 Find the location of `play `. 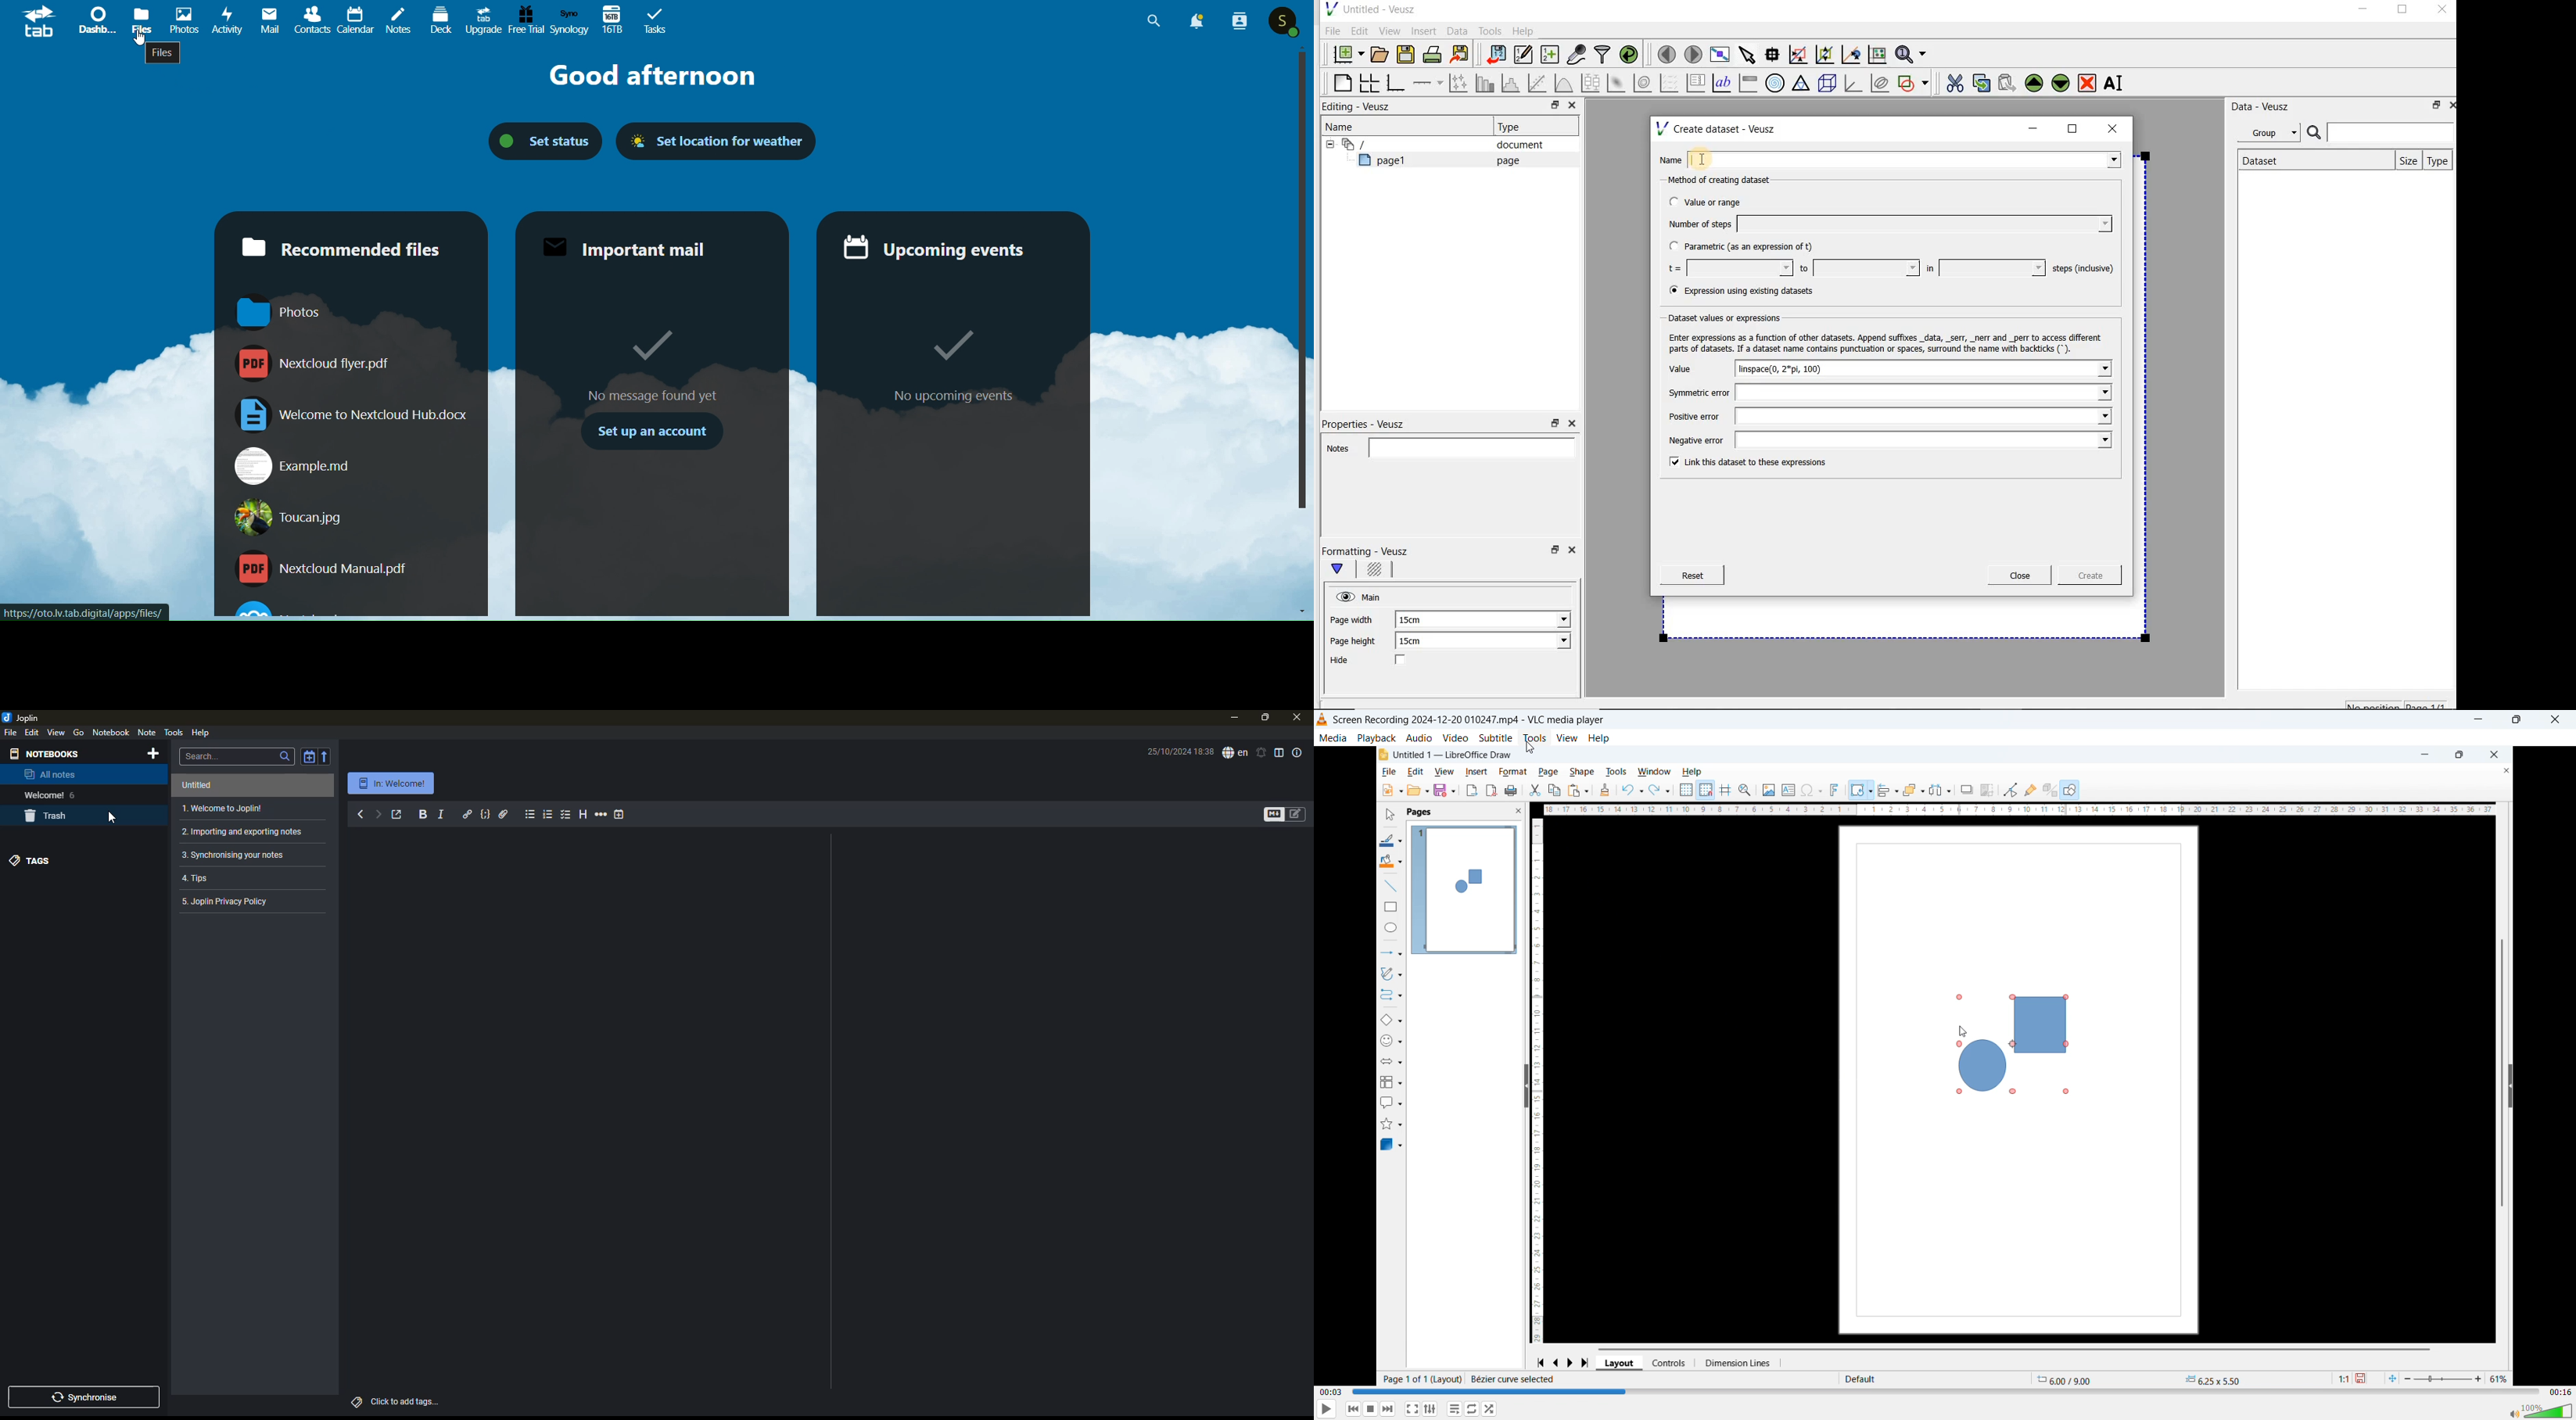

play  is located at coordinates (1327, 1409).